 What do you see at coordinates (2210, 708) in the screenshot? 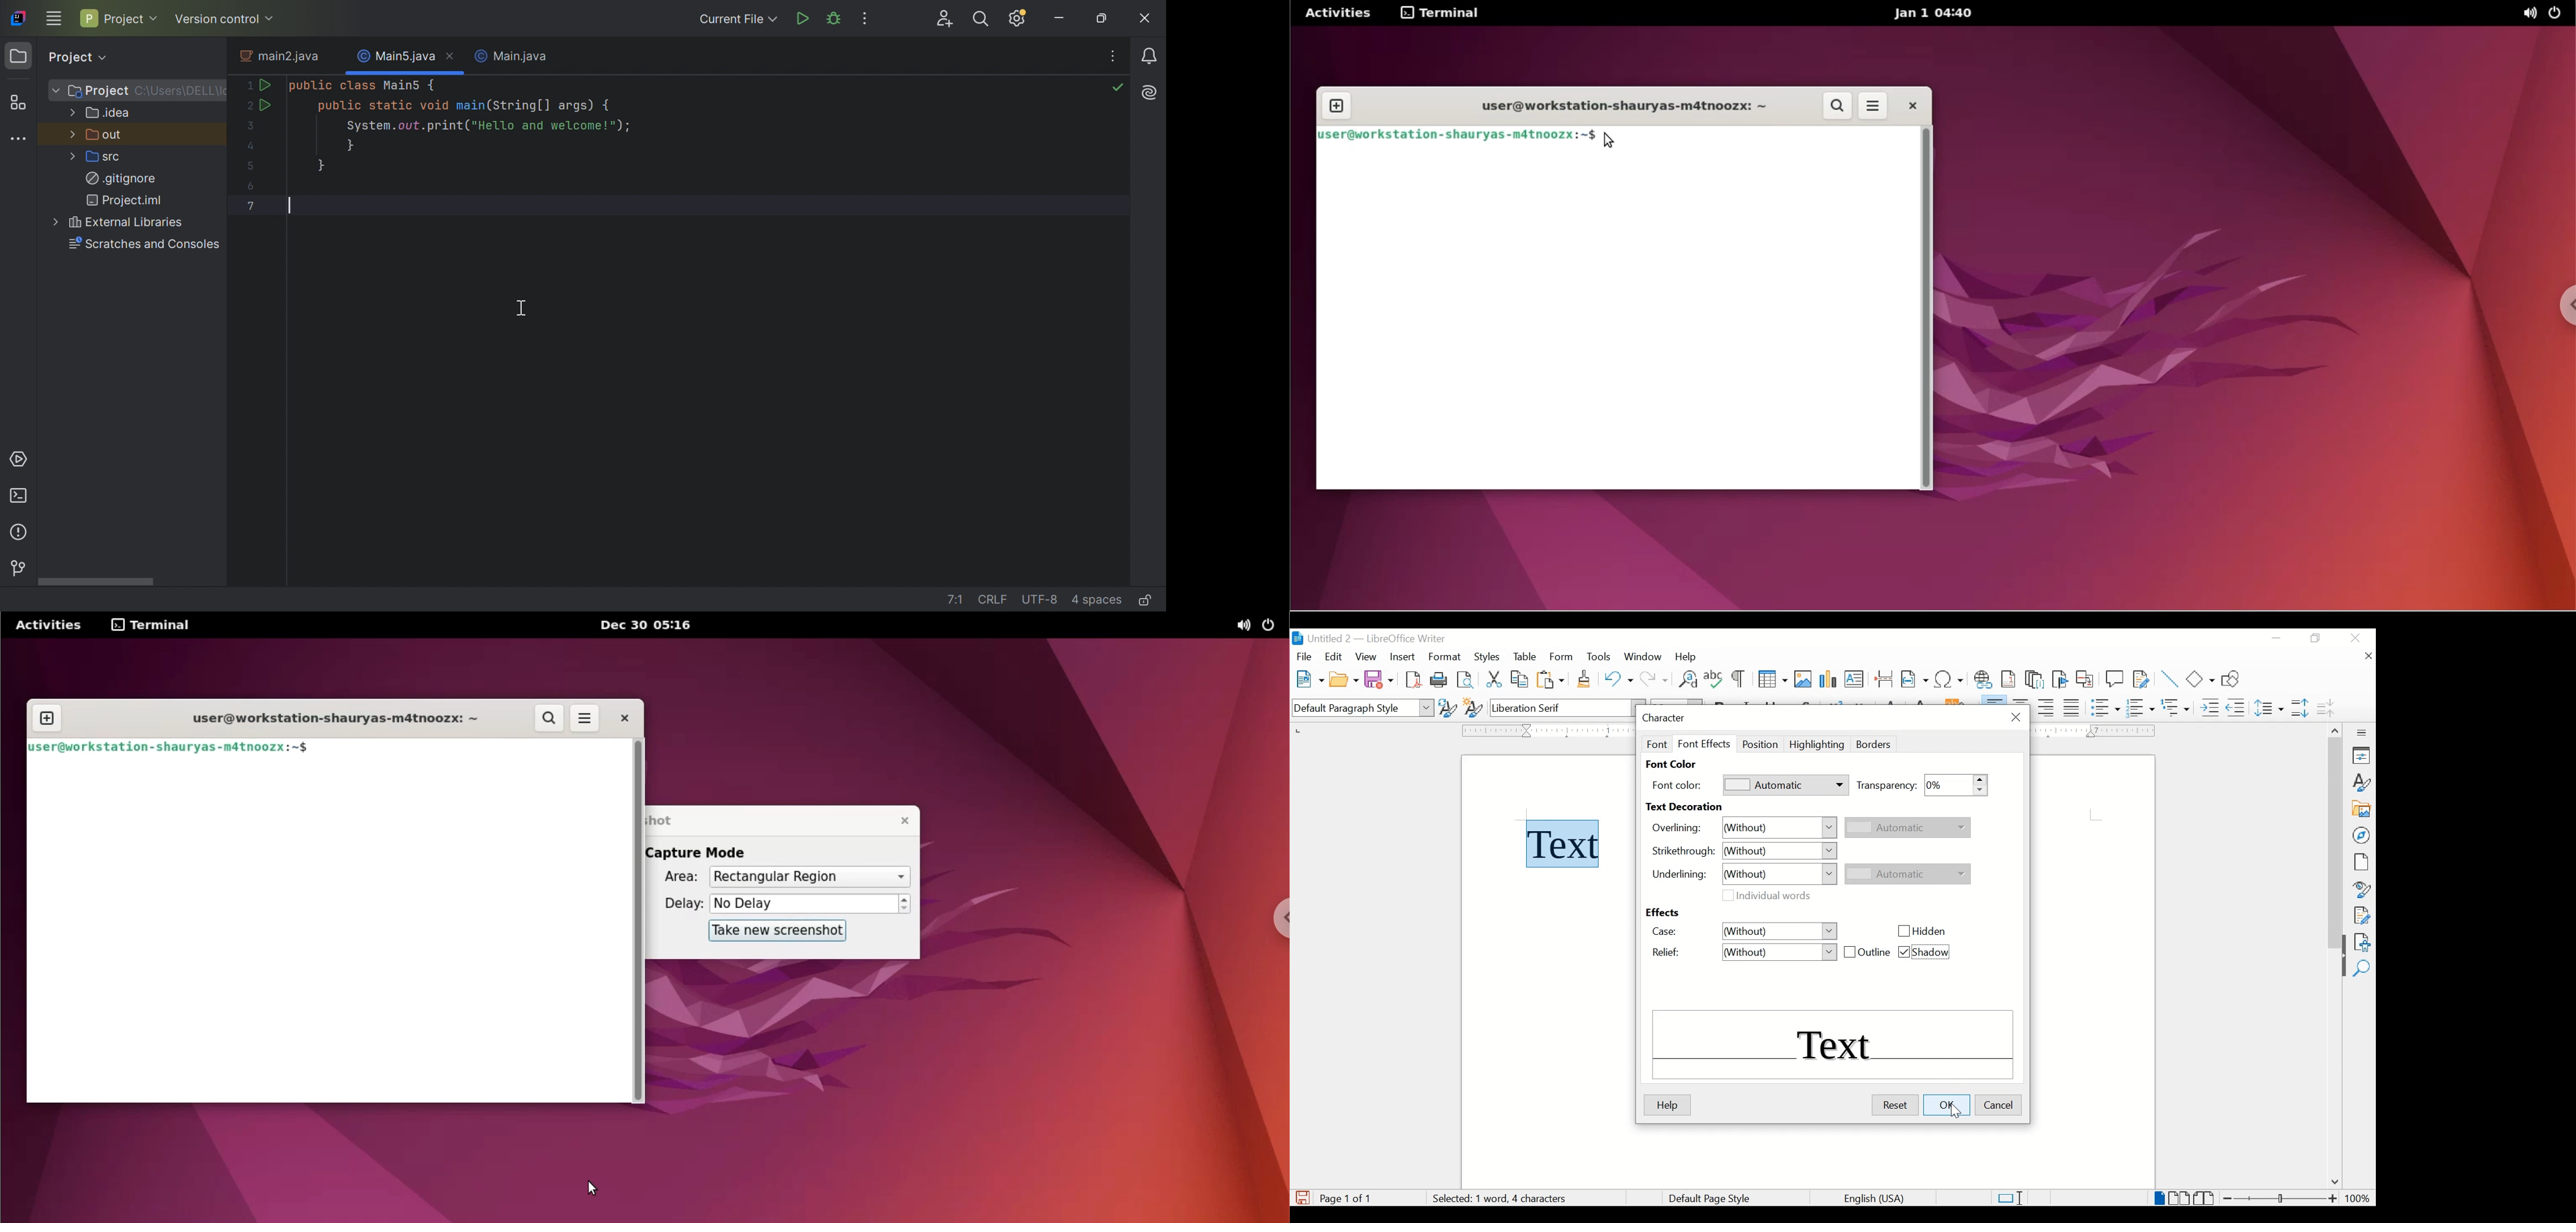
I see `increase indent` at bounding box center [2210, 708].